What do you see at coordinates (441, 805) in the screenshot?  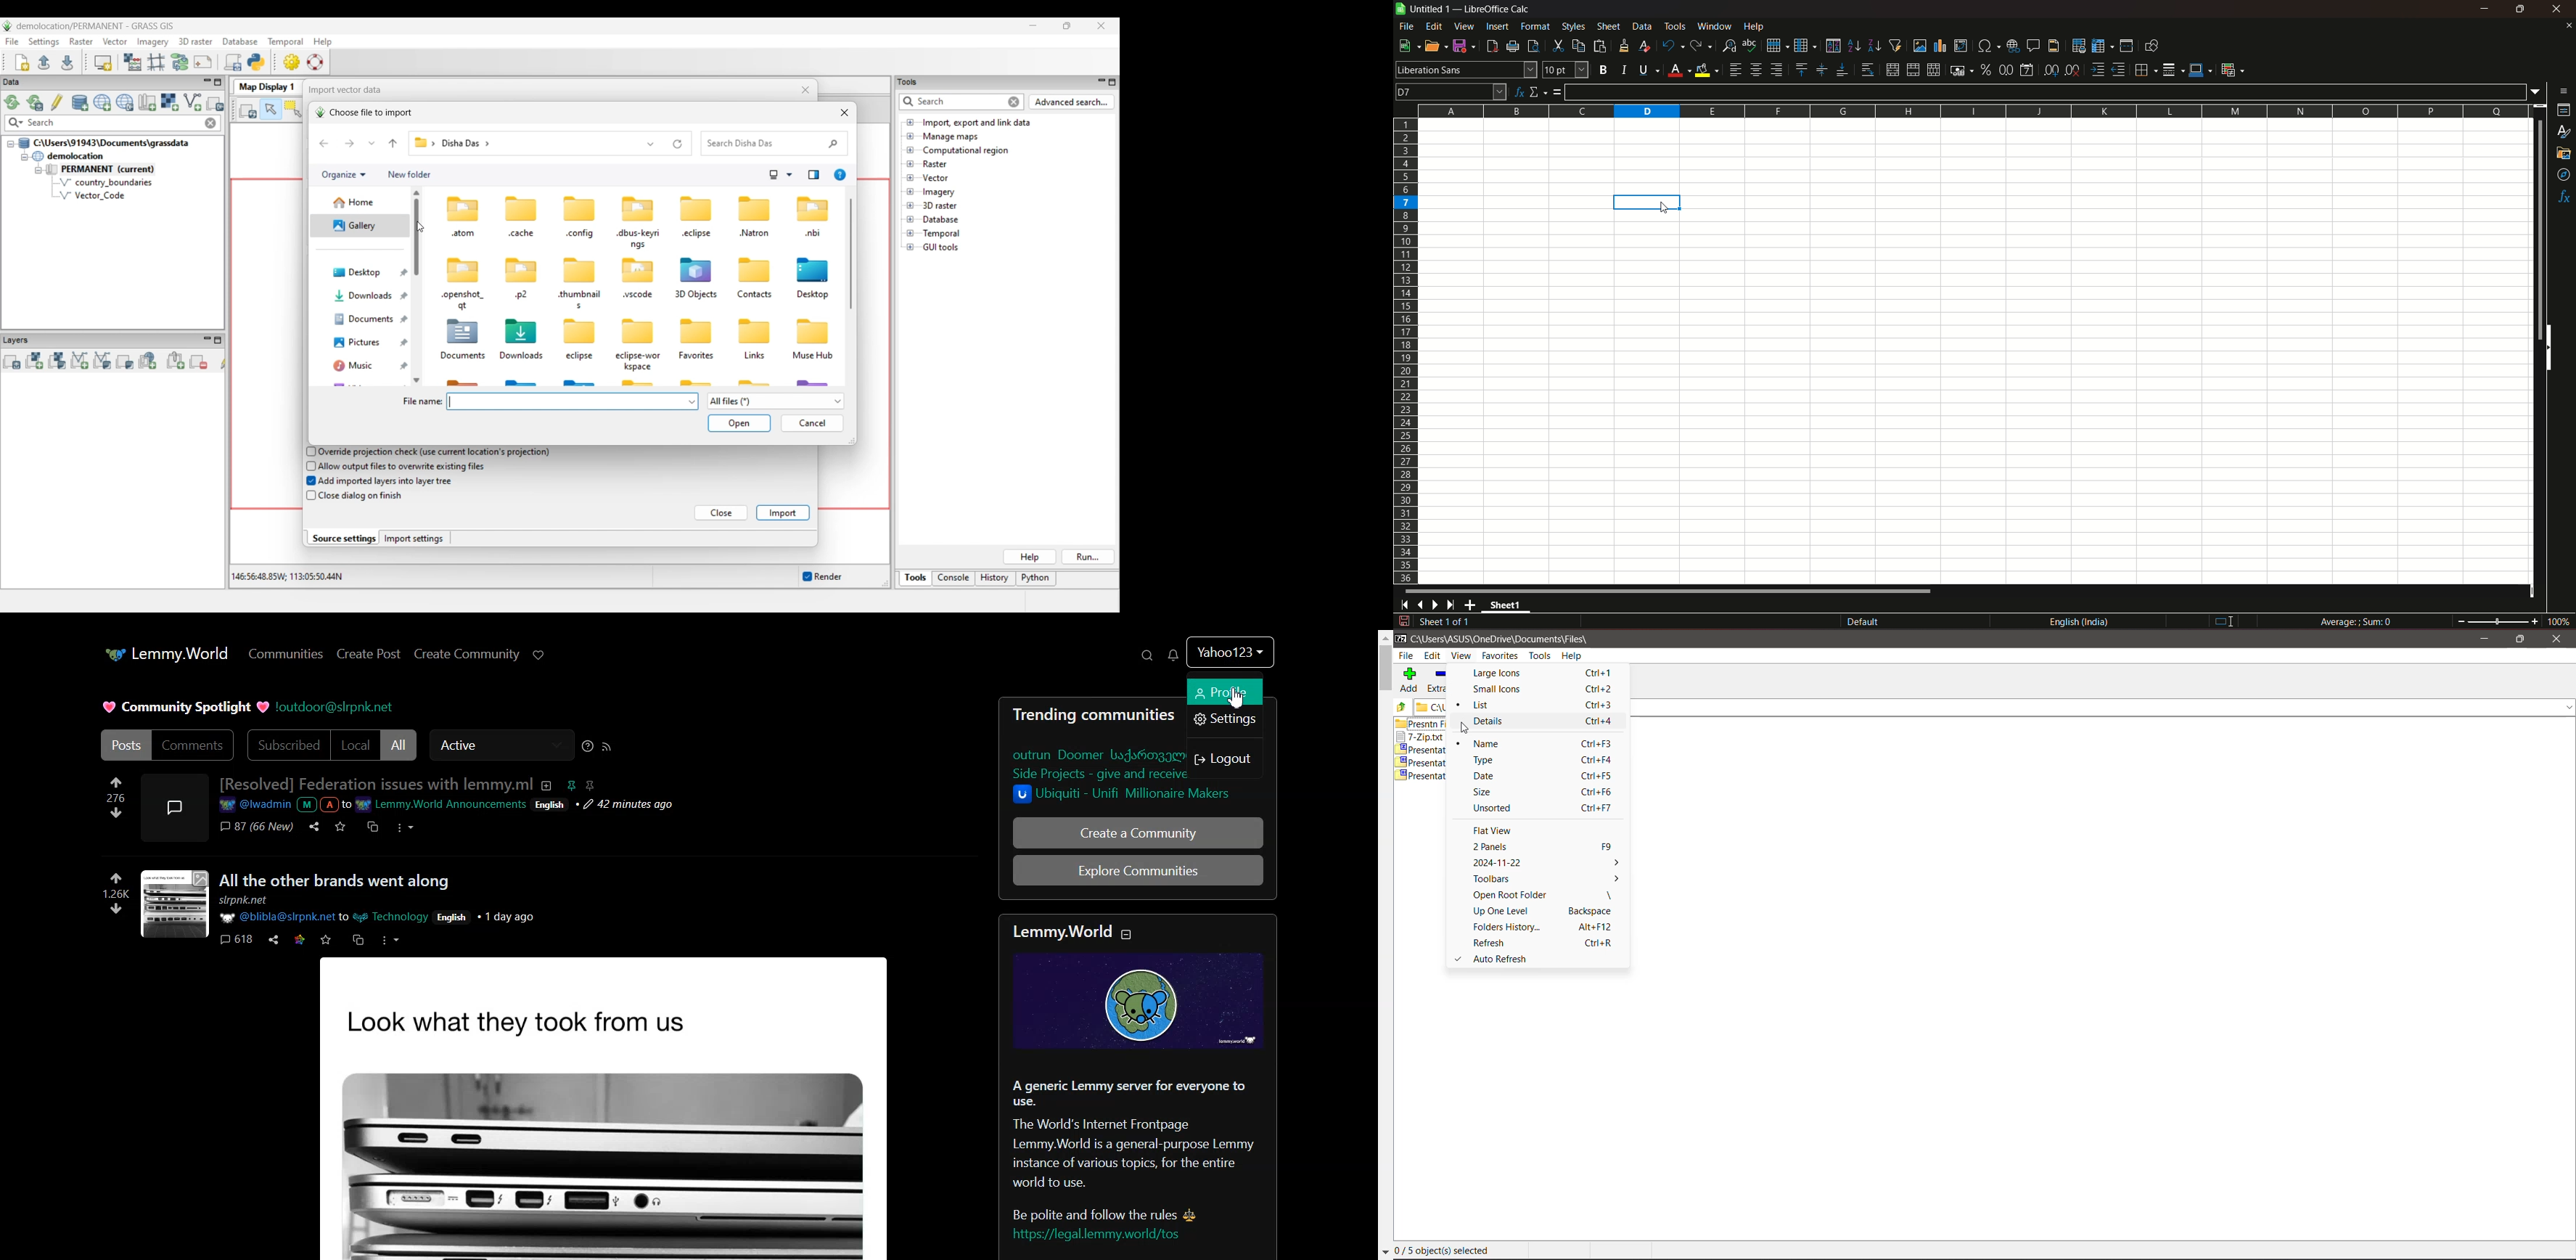 I see `lemmy.world announcements` at bounding box center [441, 805].